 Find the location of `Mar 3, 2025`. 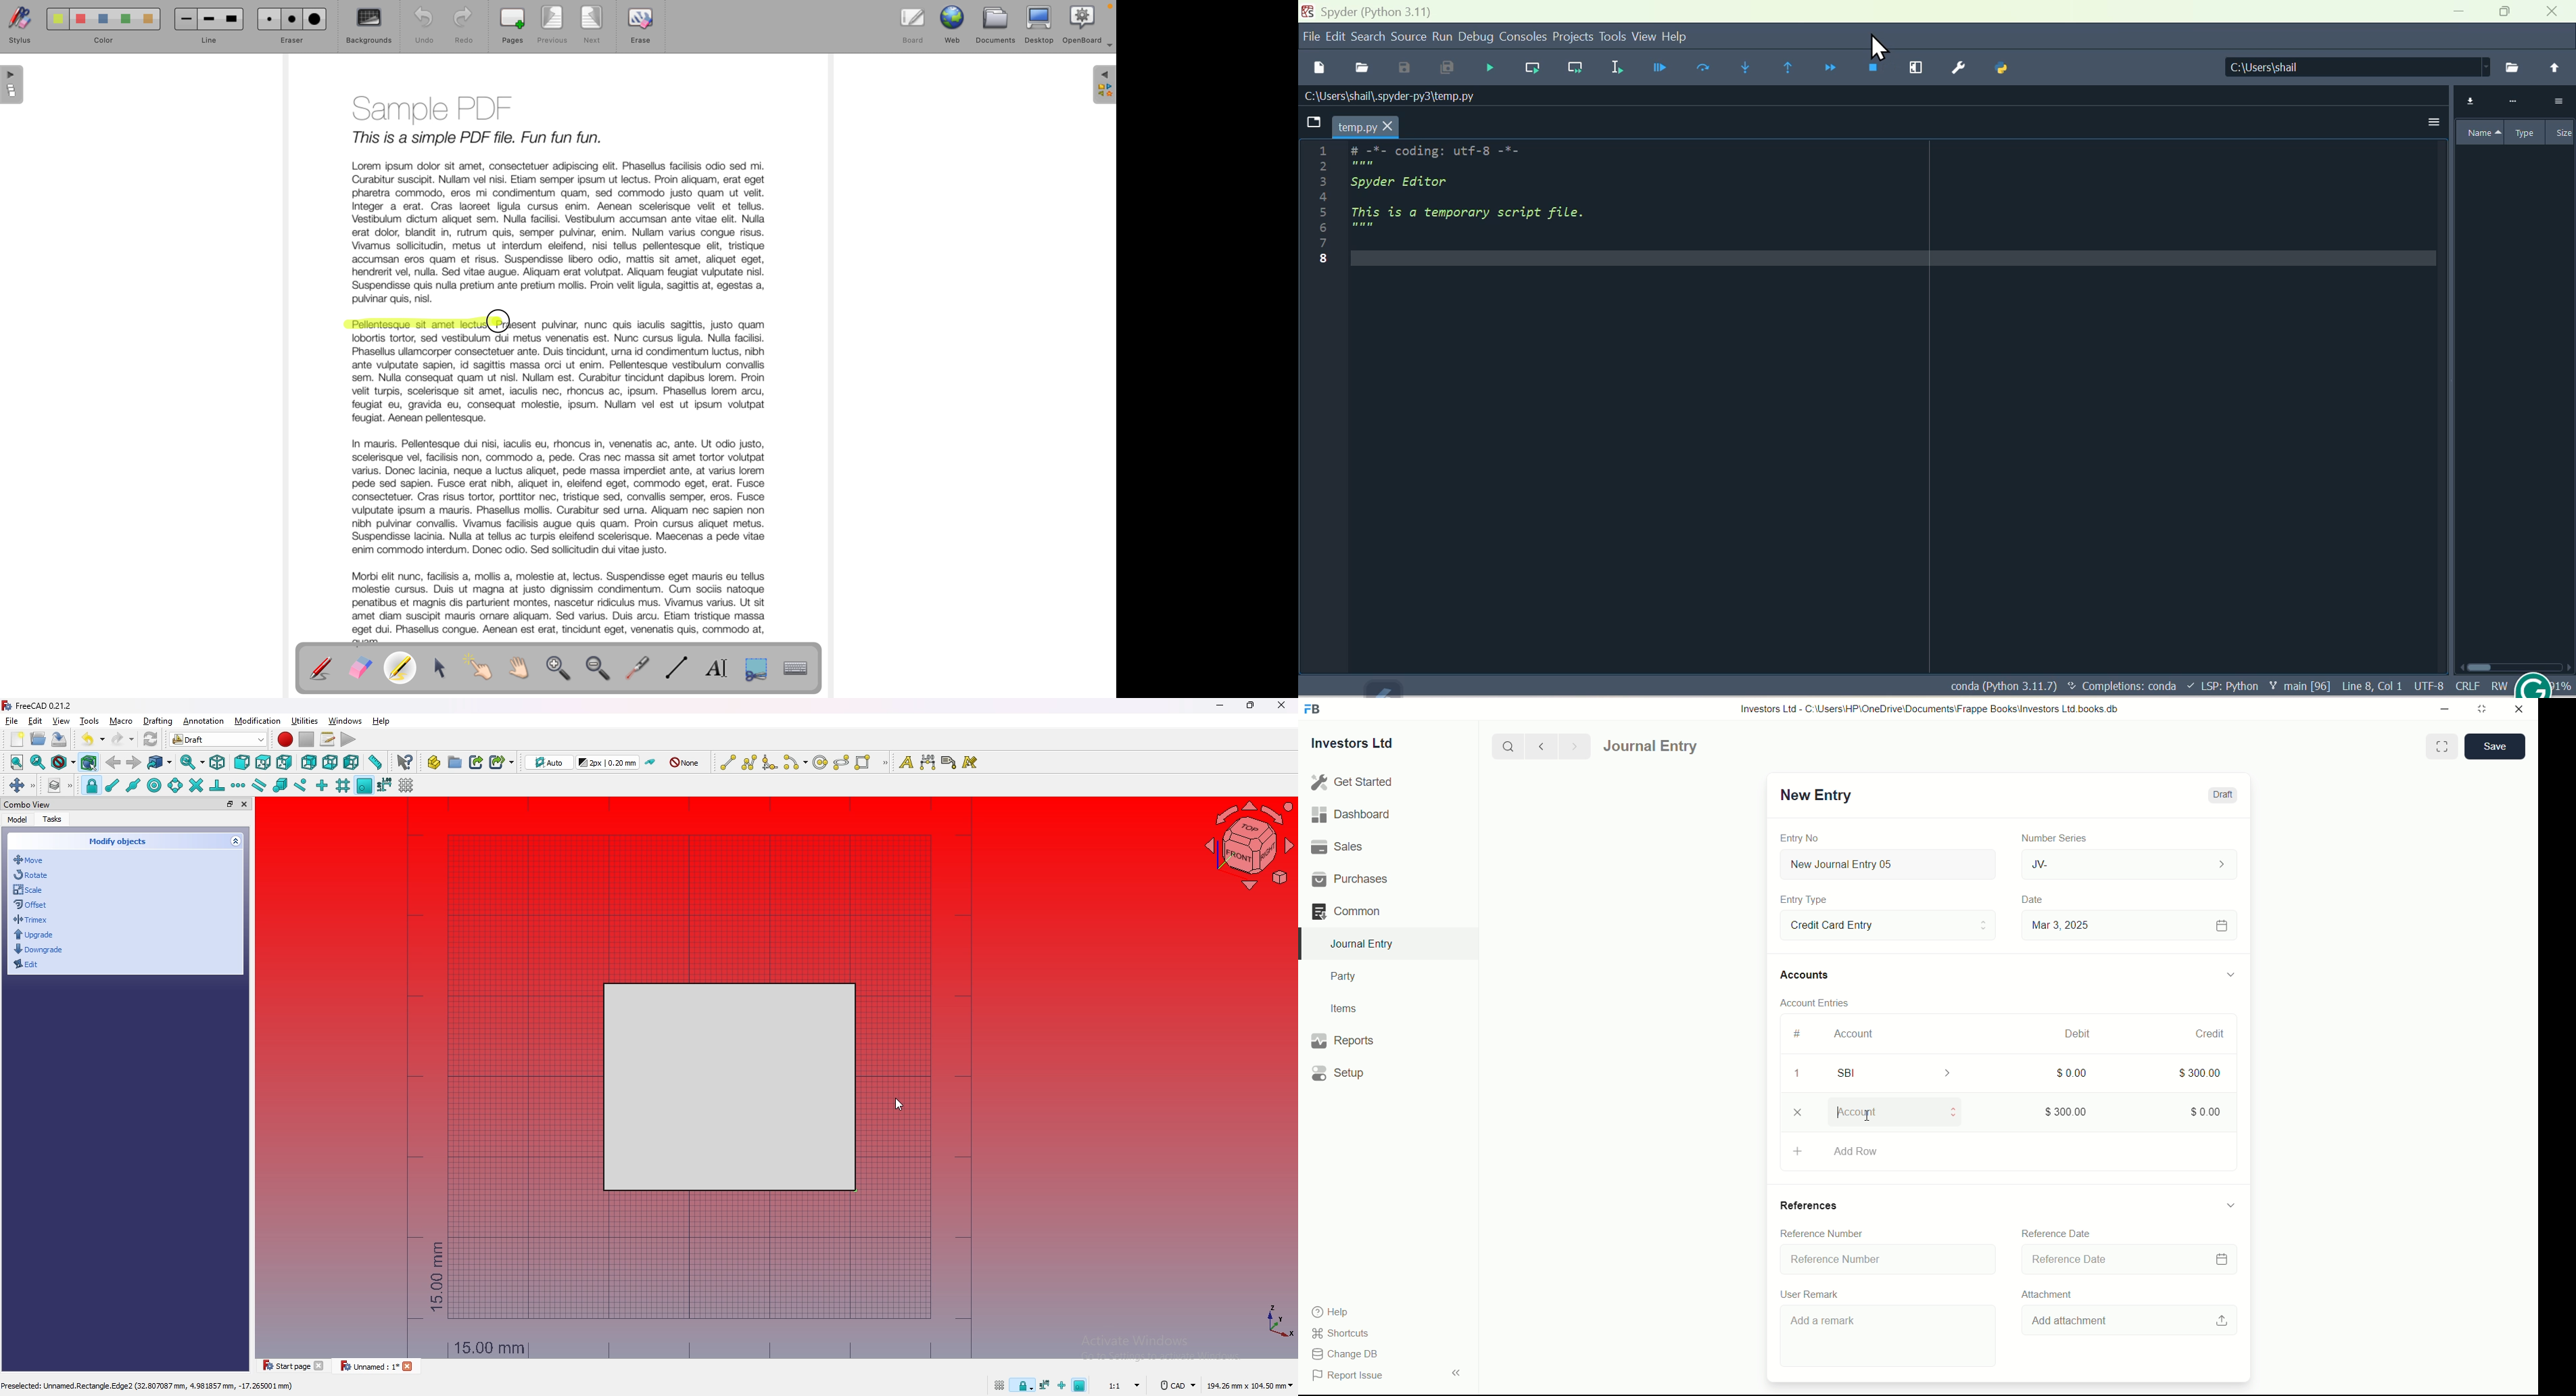

Mar 3, 2025 is located at coordinates (2128, 925).